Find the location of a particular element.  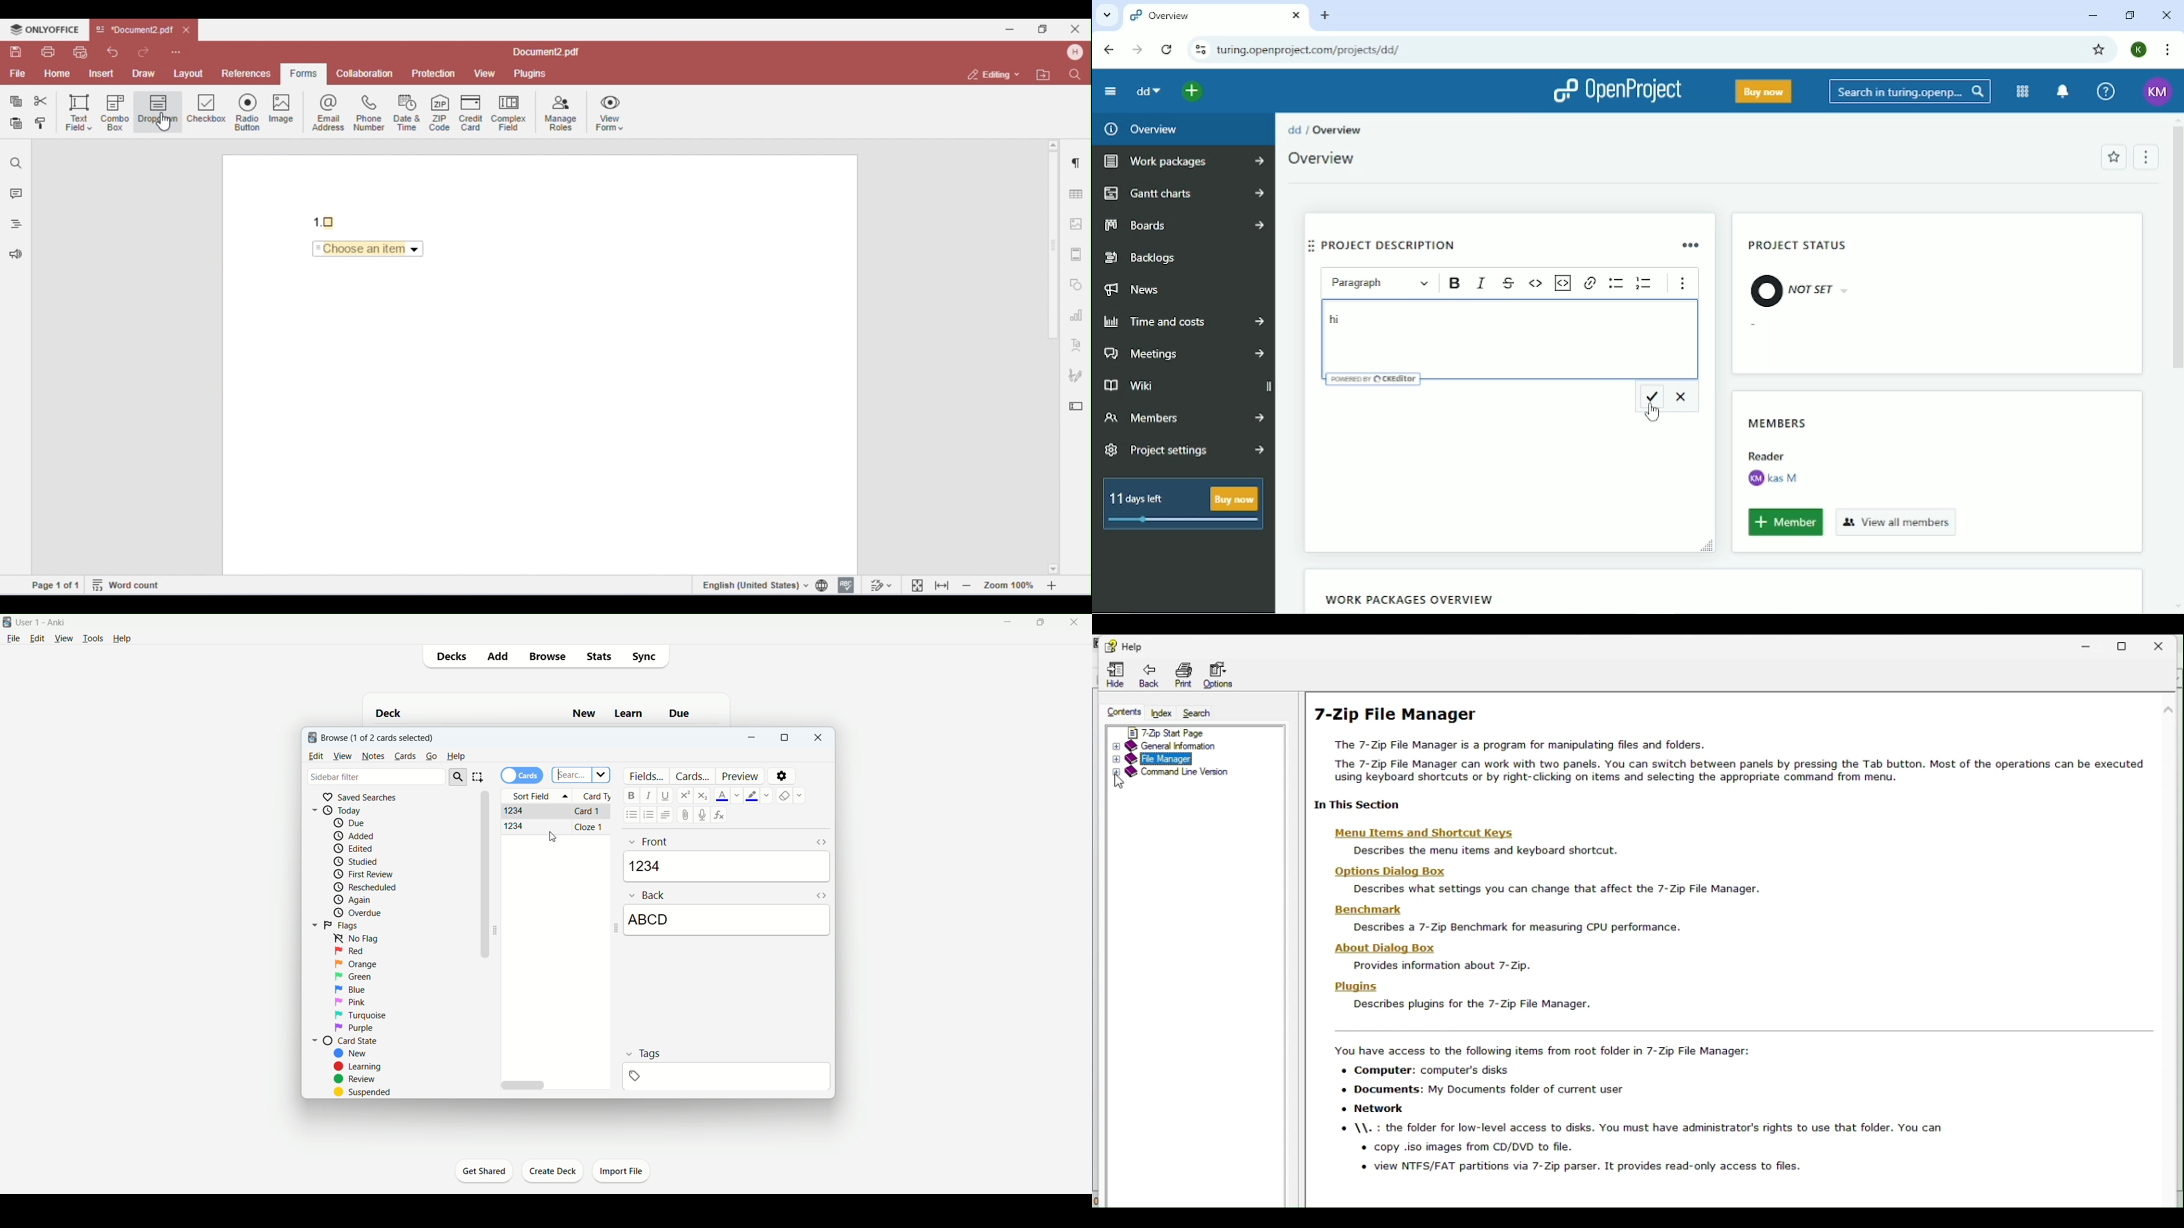

text highlight color is located at coordinates (758, 795).